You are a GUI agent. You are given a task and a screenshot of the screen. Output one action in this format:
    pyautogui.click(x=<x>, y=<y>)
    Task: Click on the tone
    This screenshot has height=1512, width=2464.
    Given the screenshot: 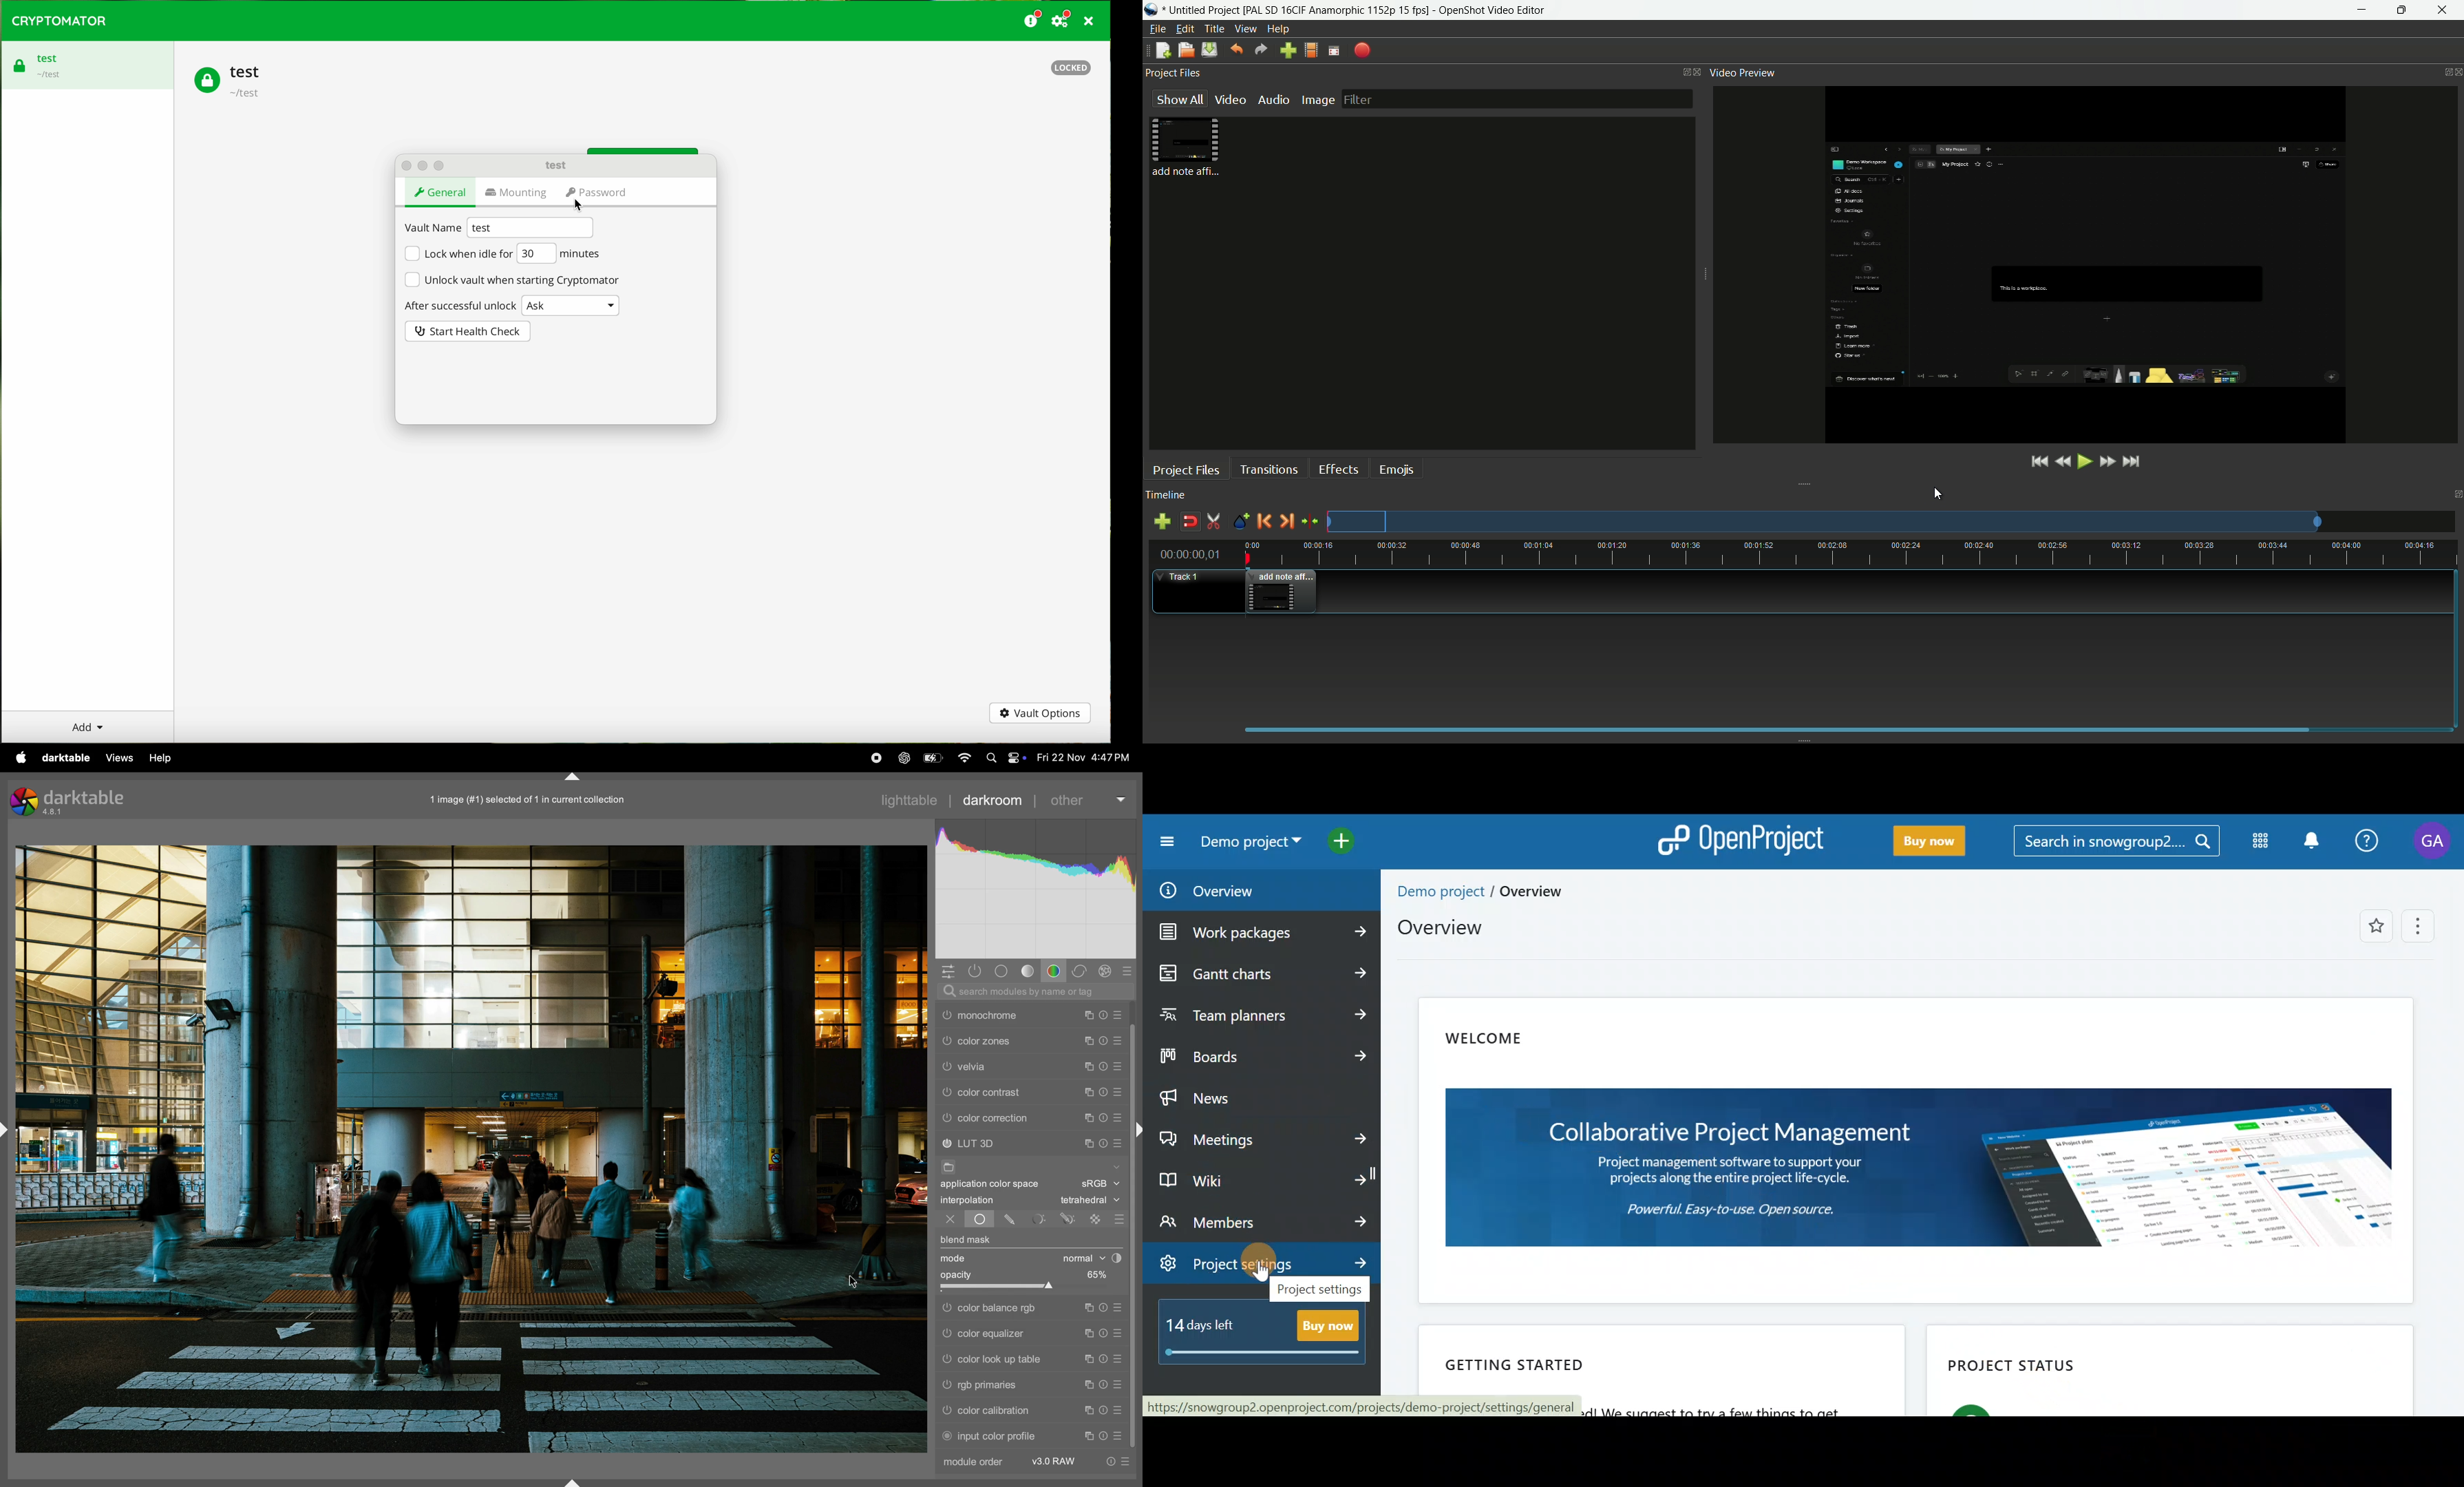 What is the action you would take?
    pyautogui.click(x=1028, y=972)
    